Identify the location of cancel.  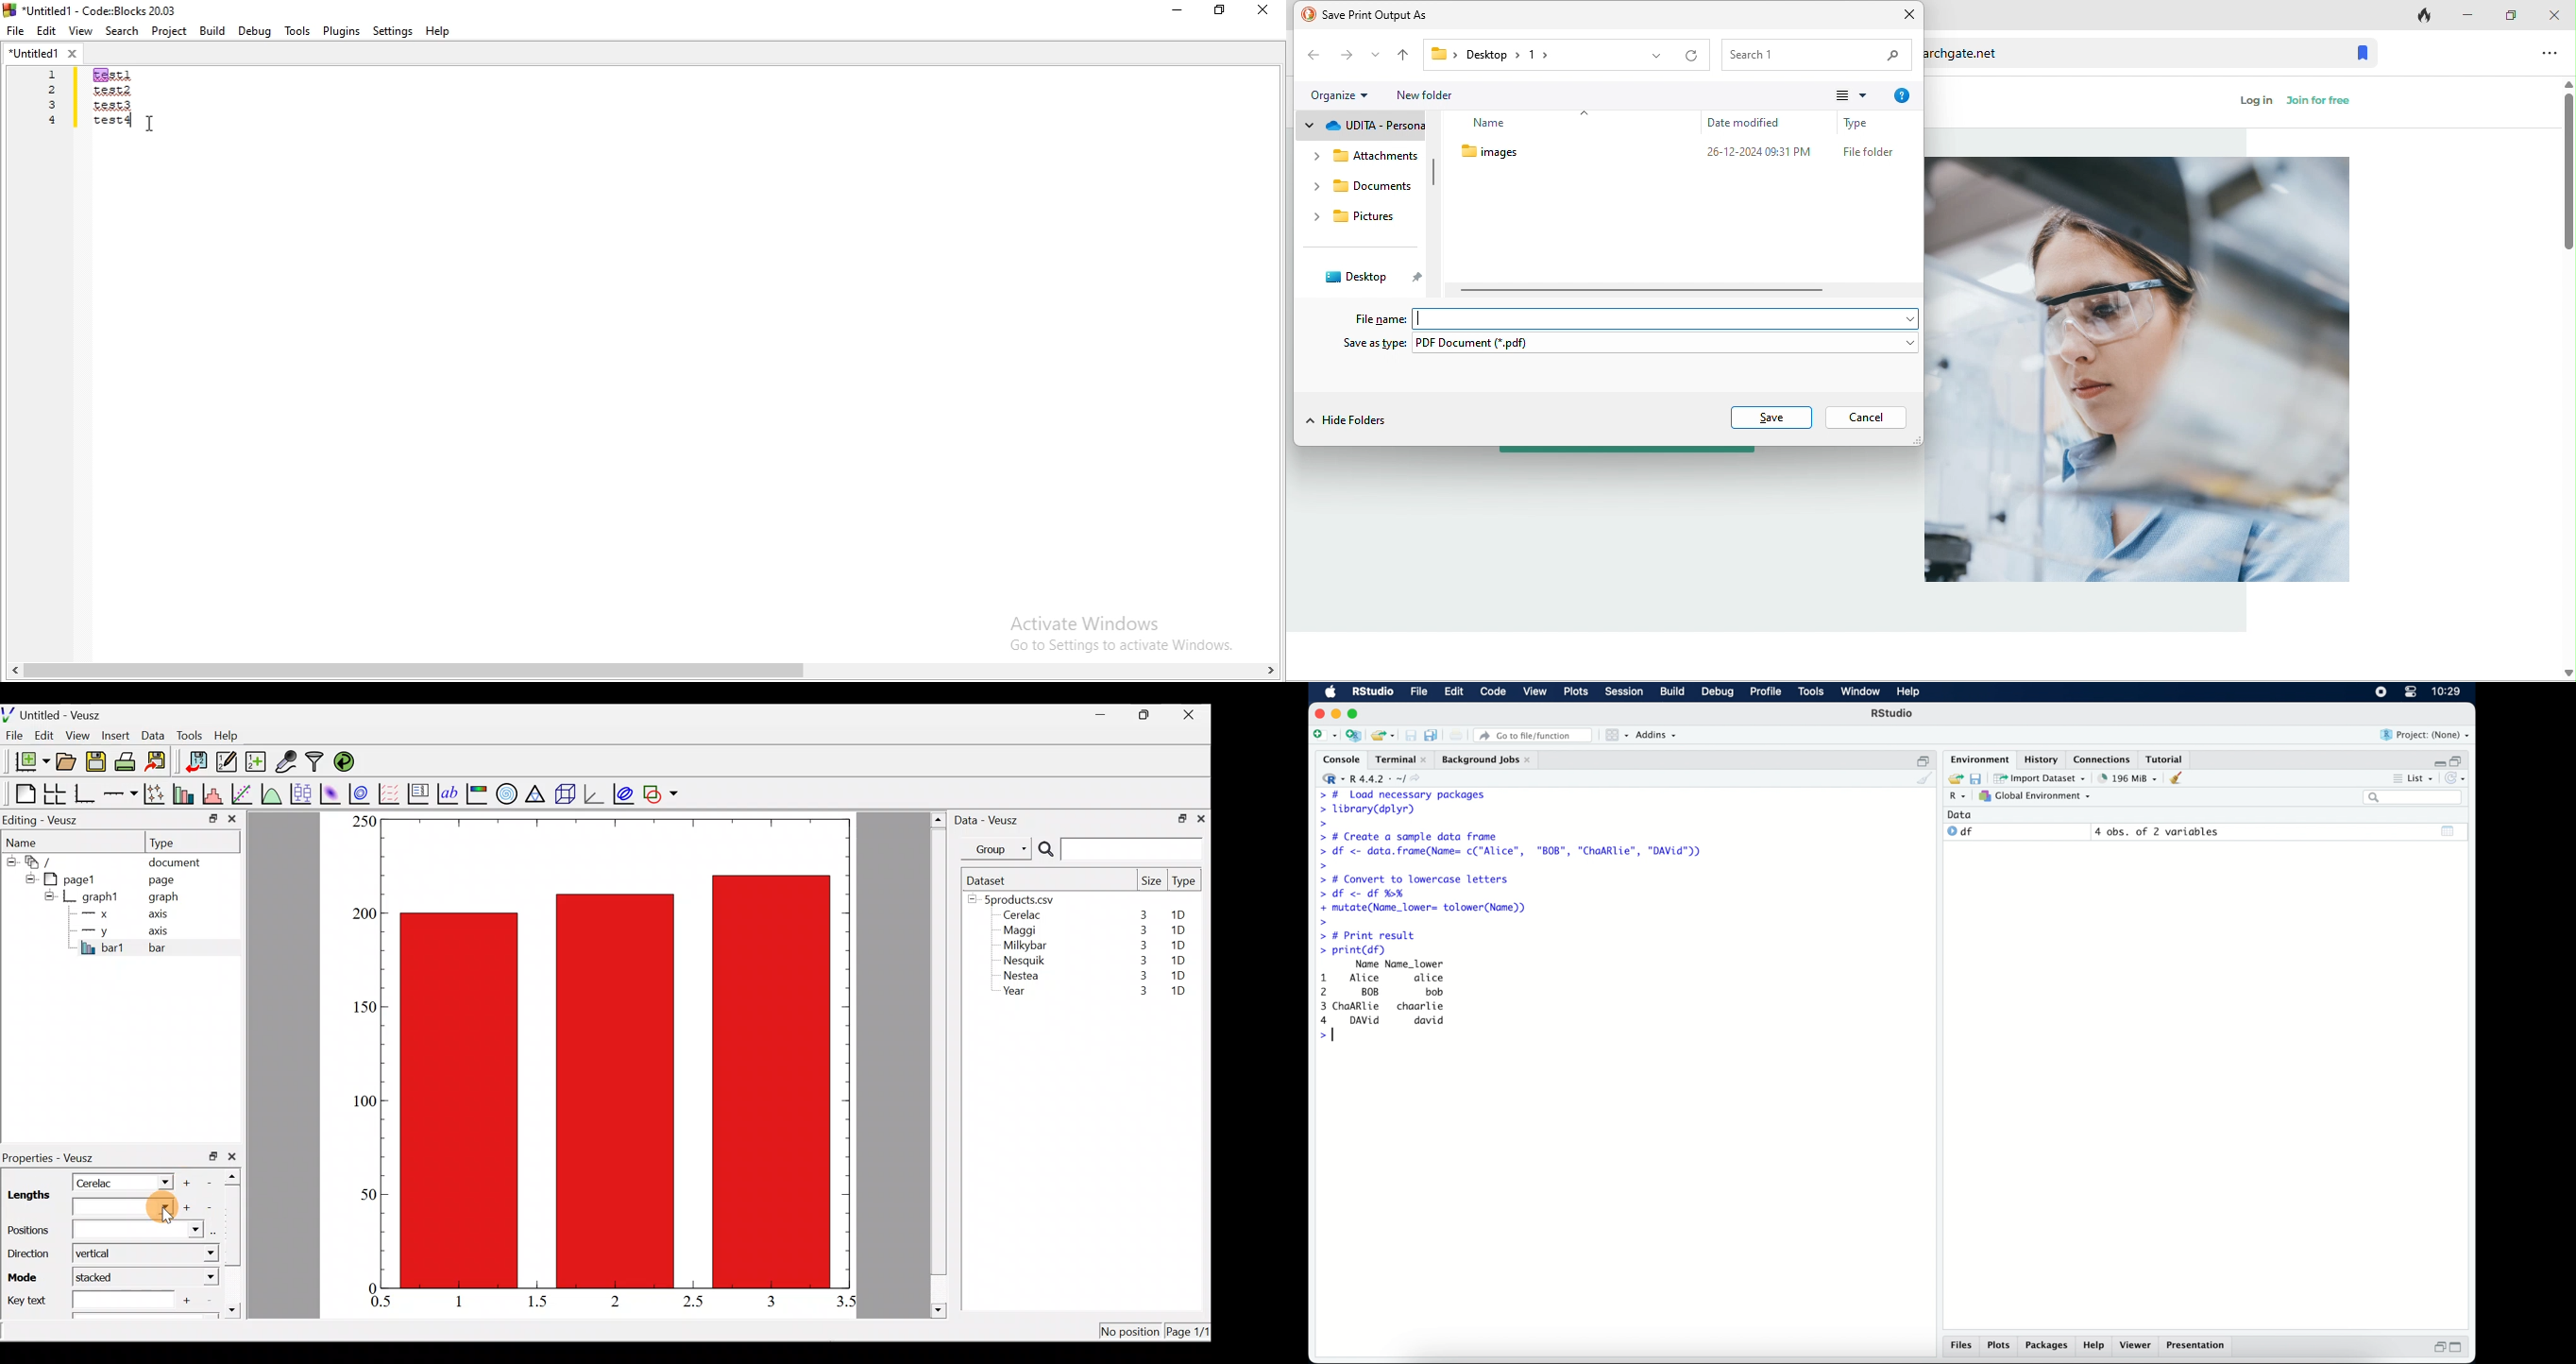
(1865, 418).